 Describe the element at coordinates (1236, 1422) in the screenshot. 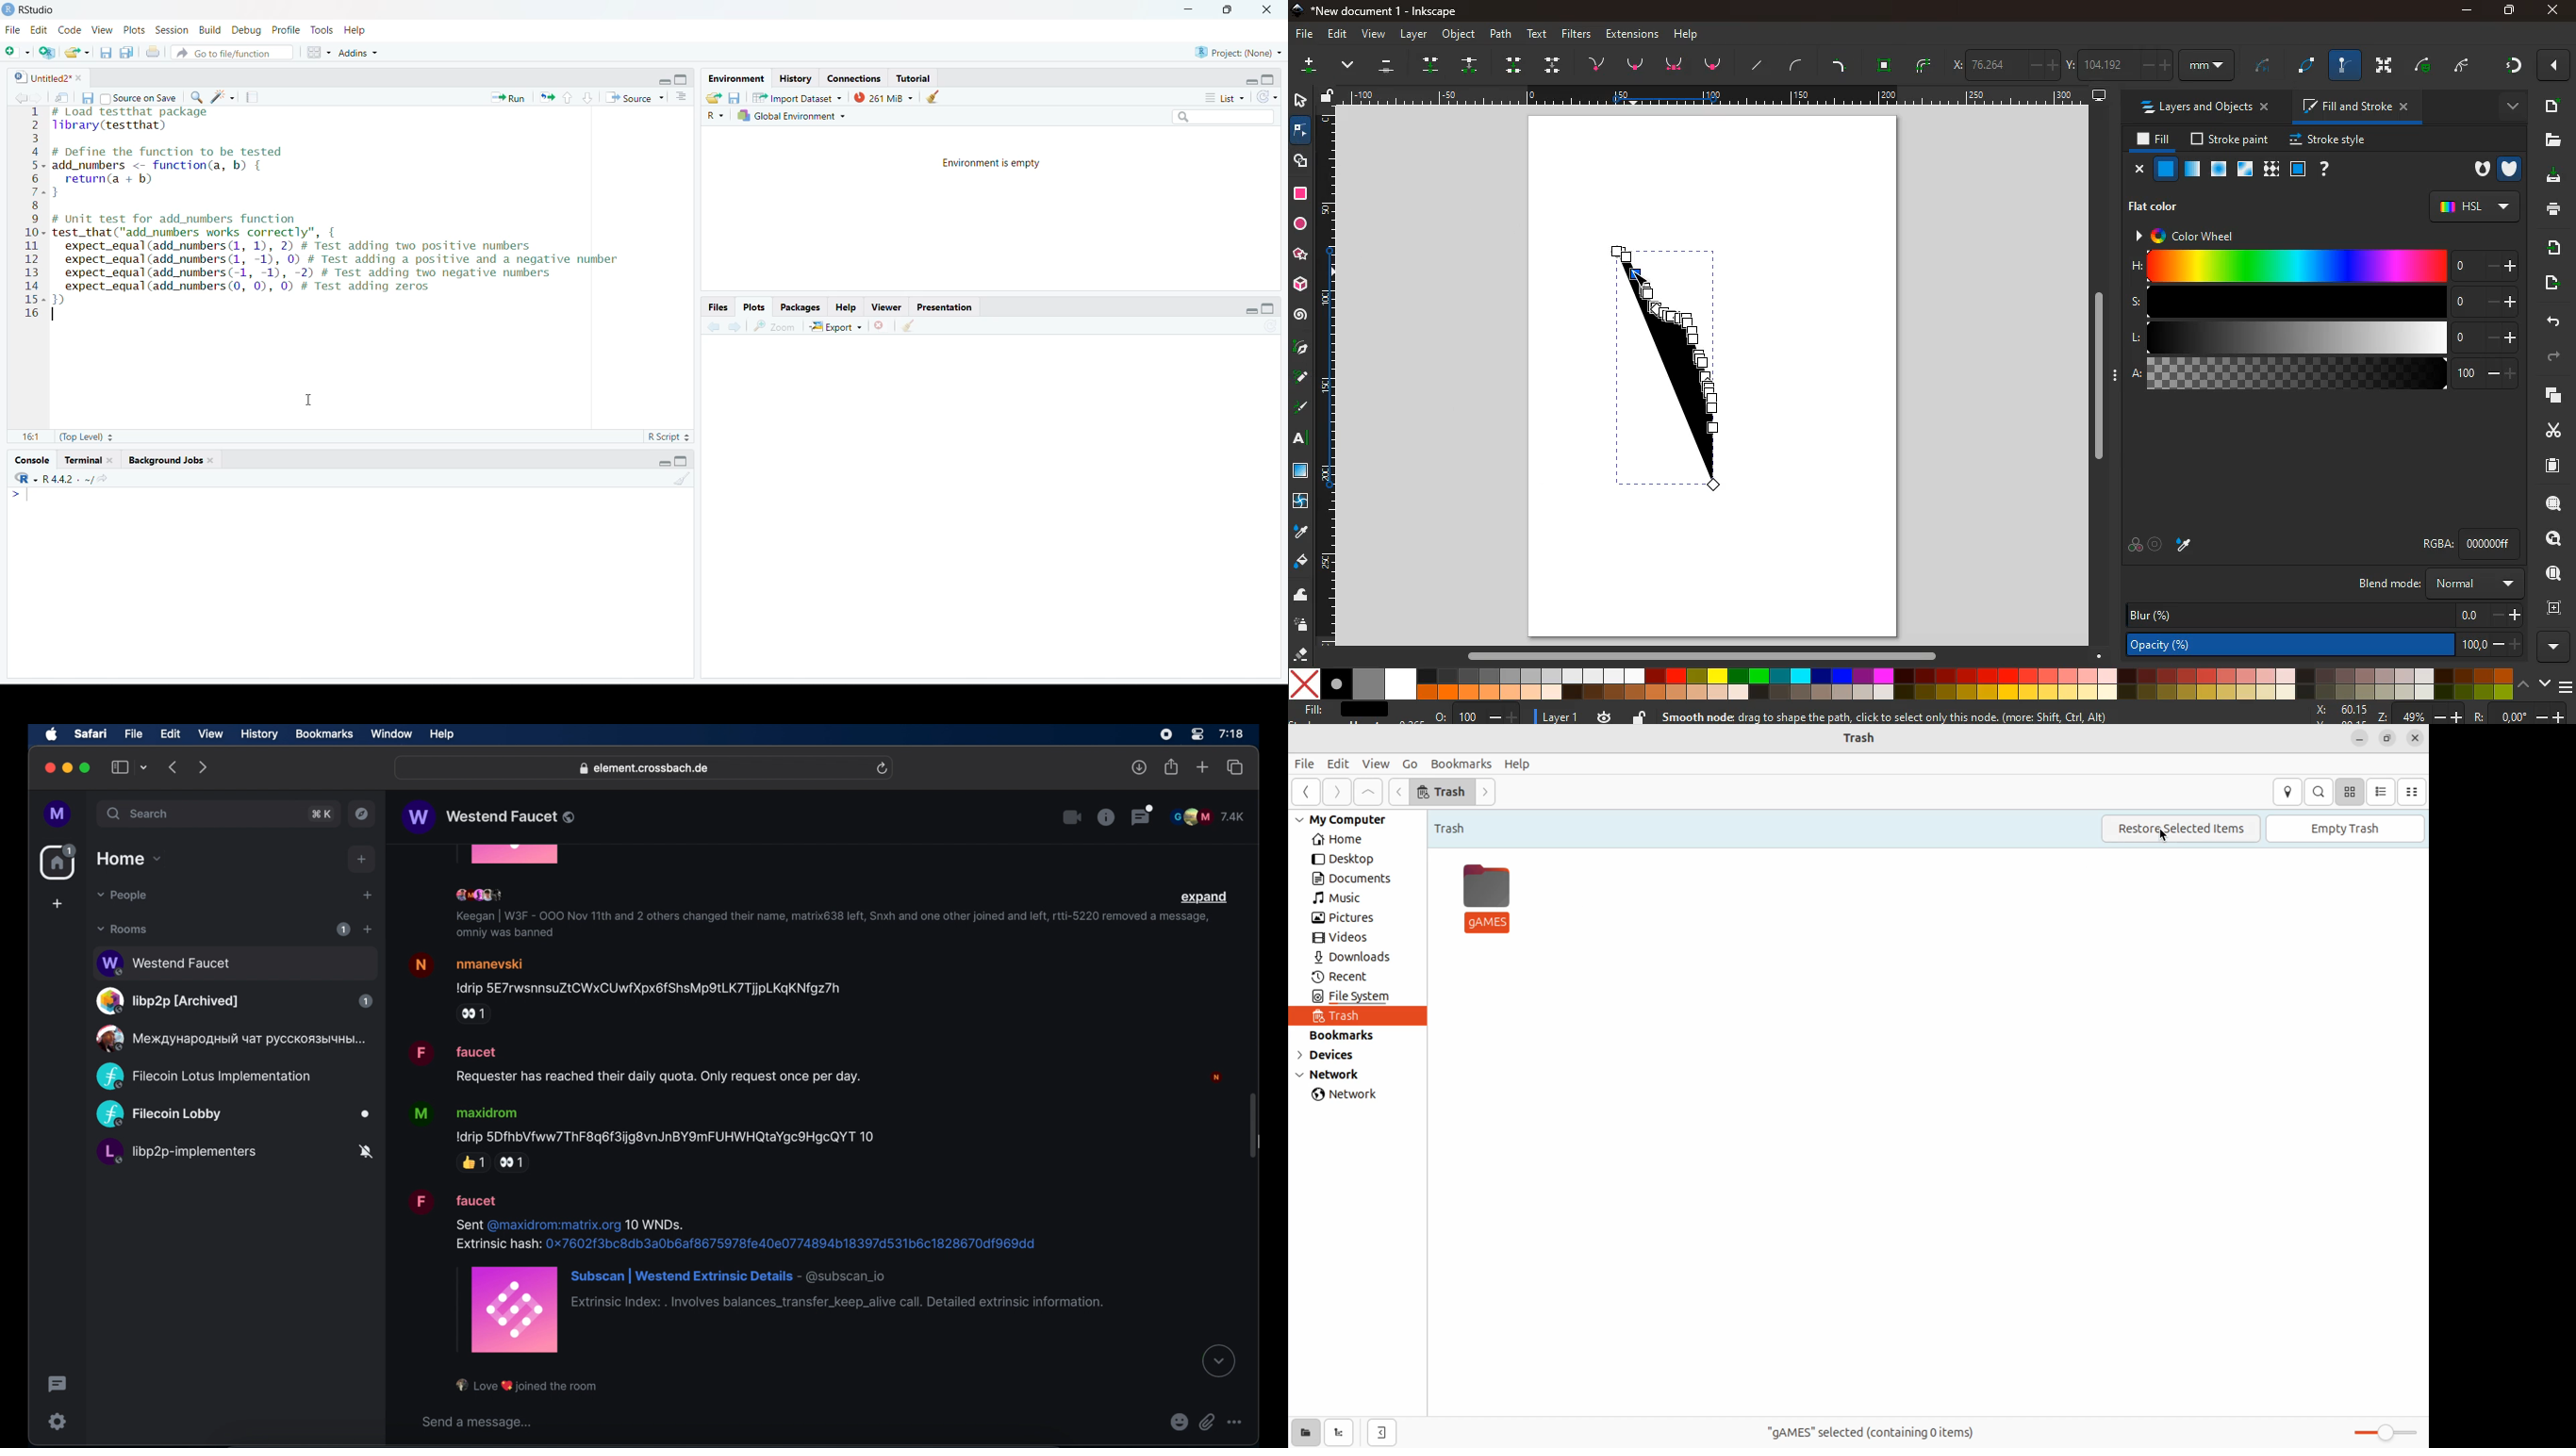

I see `more option` at that location.